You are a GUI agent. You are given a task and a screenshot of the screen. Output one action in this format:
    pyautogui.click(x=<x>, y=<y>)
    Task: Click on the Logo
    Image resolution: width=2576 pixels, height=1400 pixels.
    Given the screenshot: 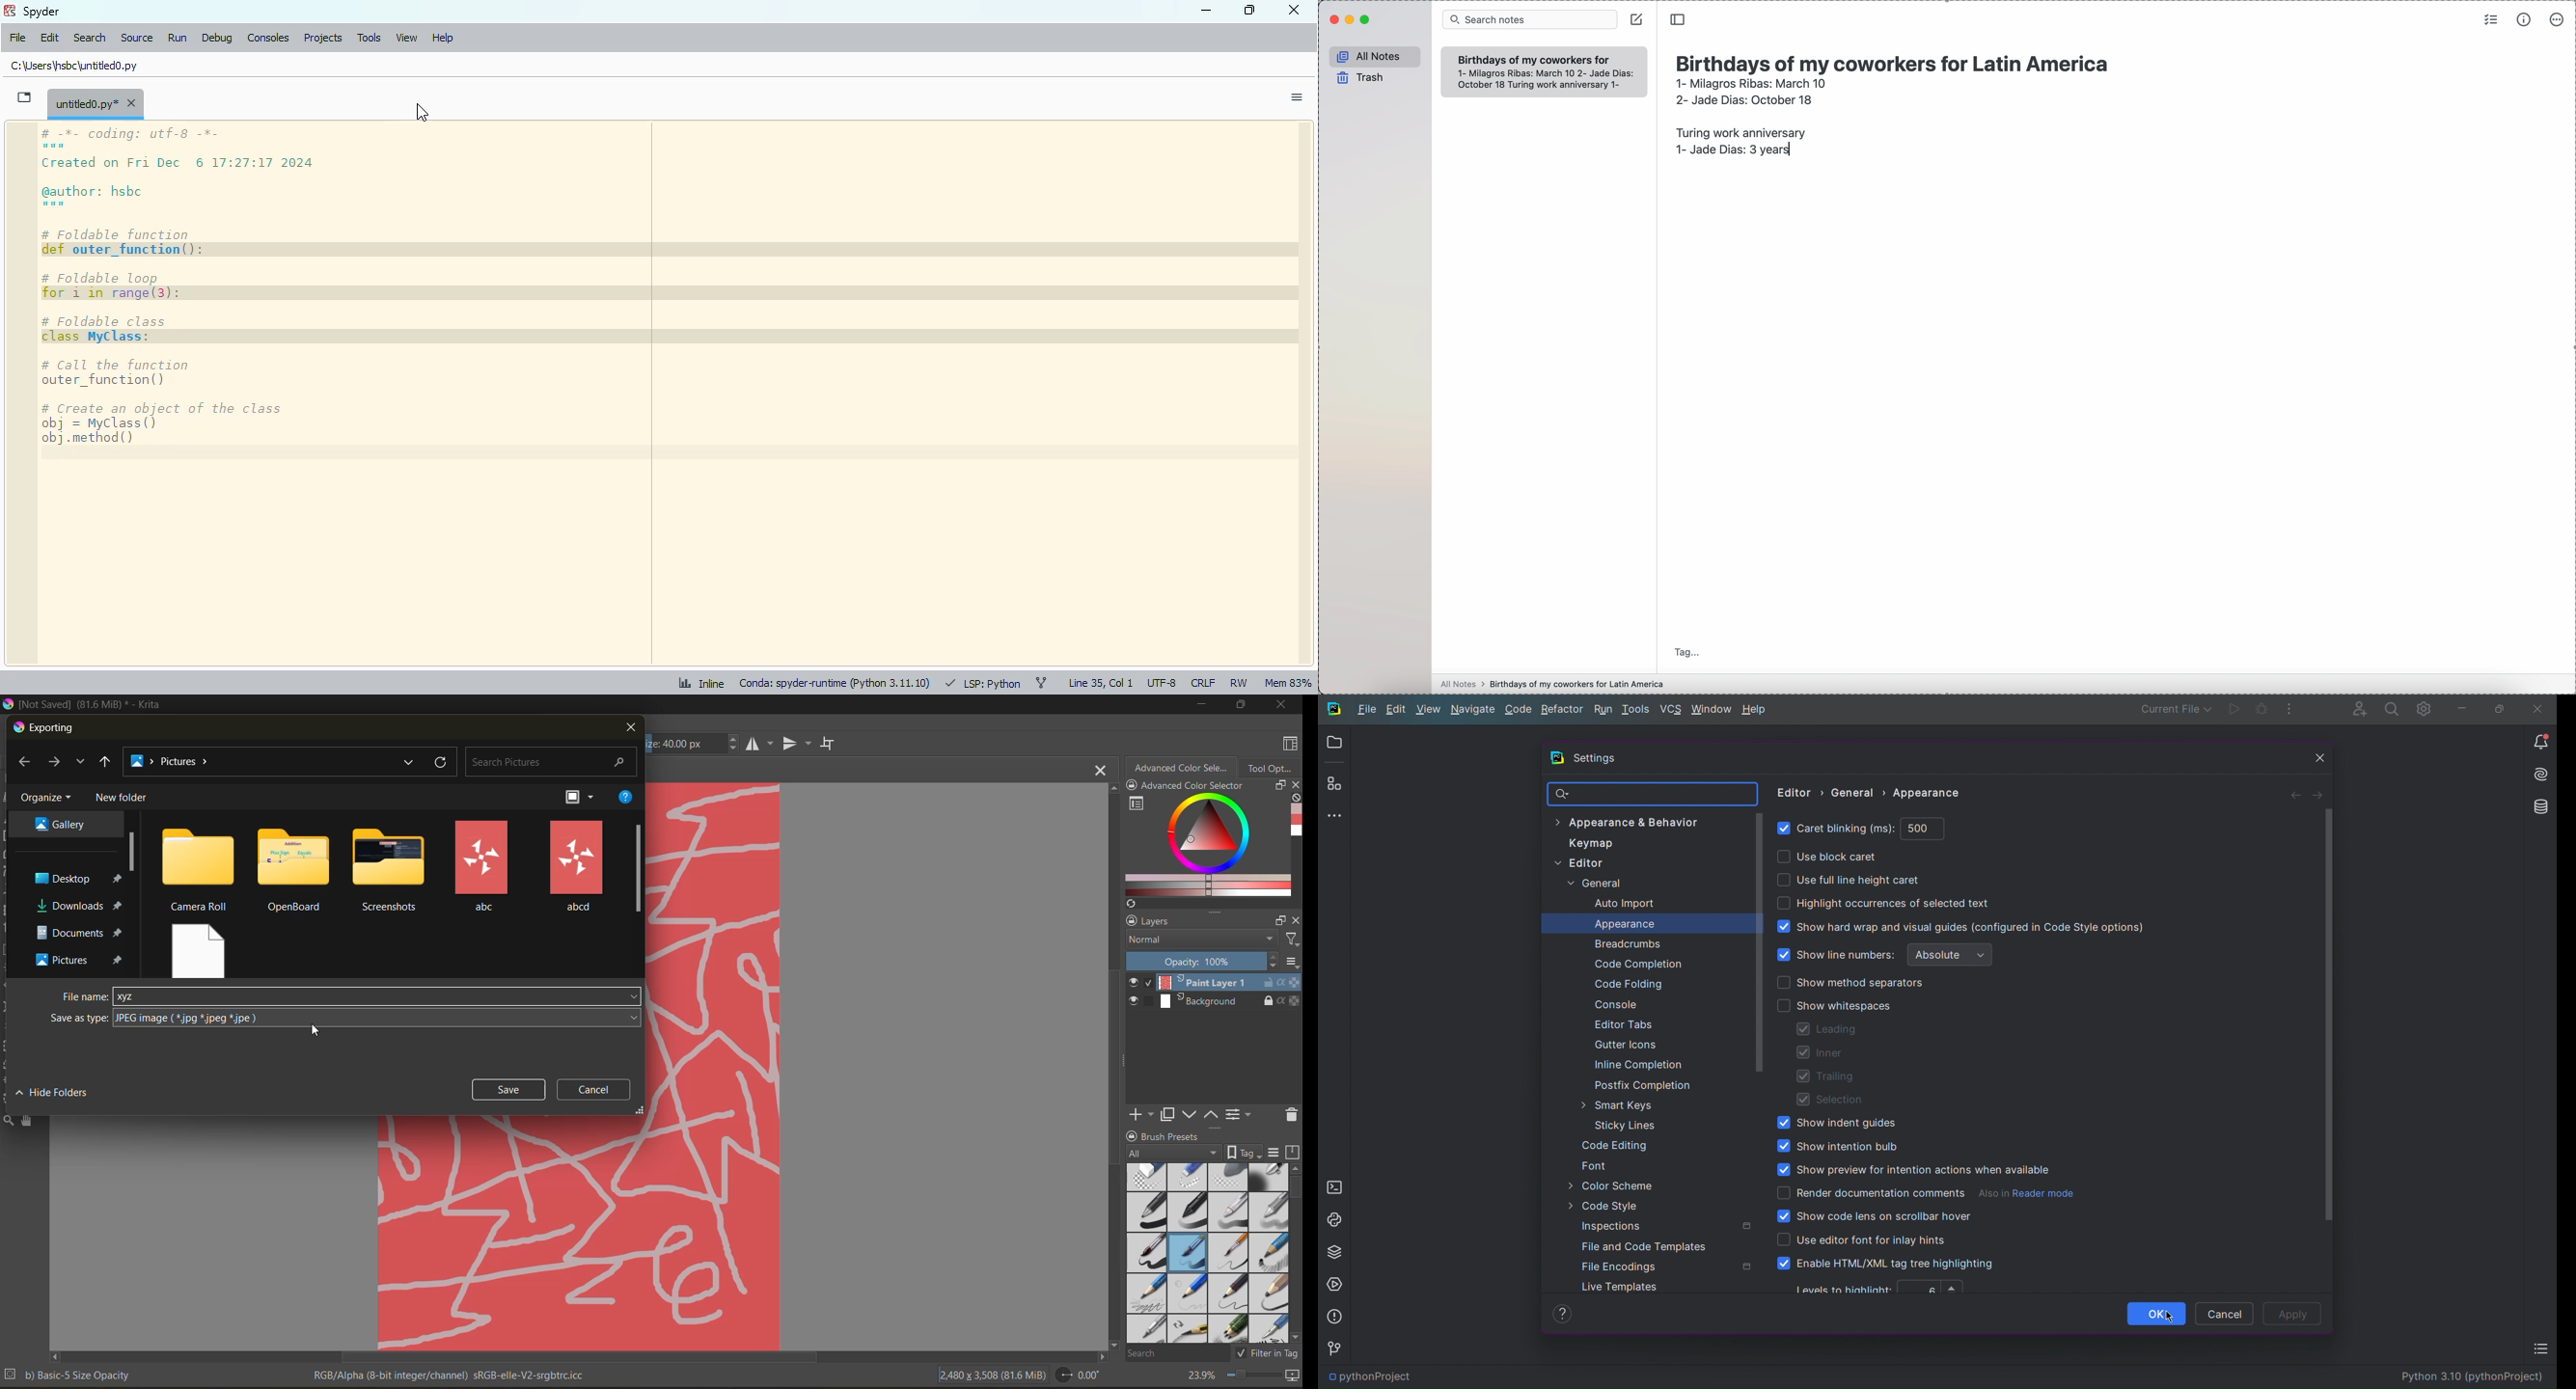 What is the action you would take?
    pyautogui.click(x=1558, y=755)
    